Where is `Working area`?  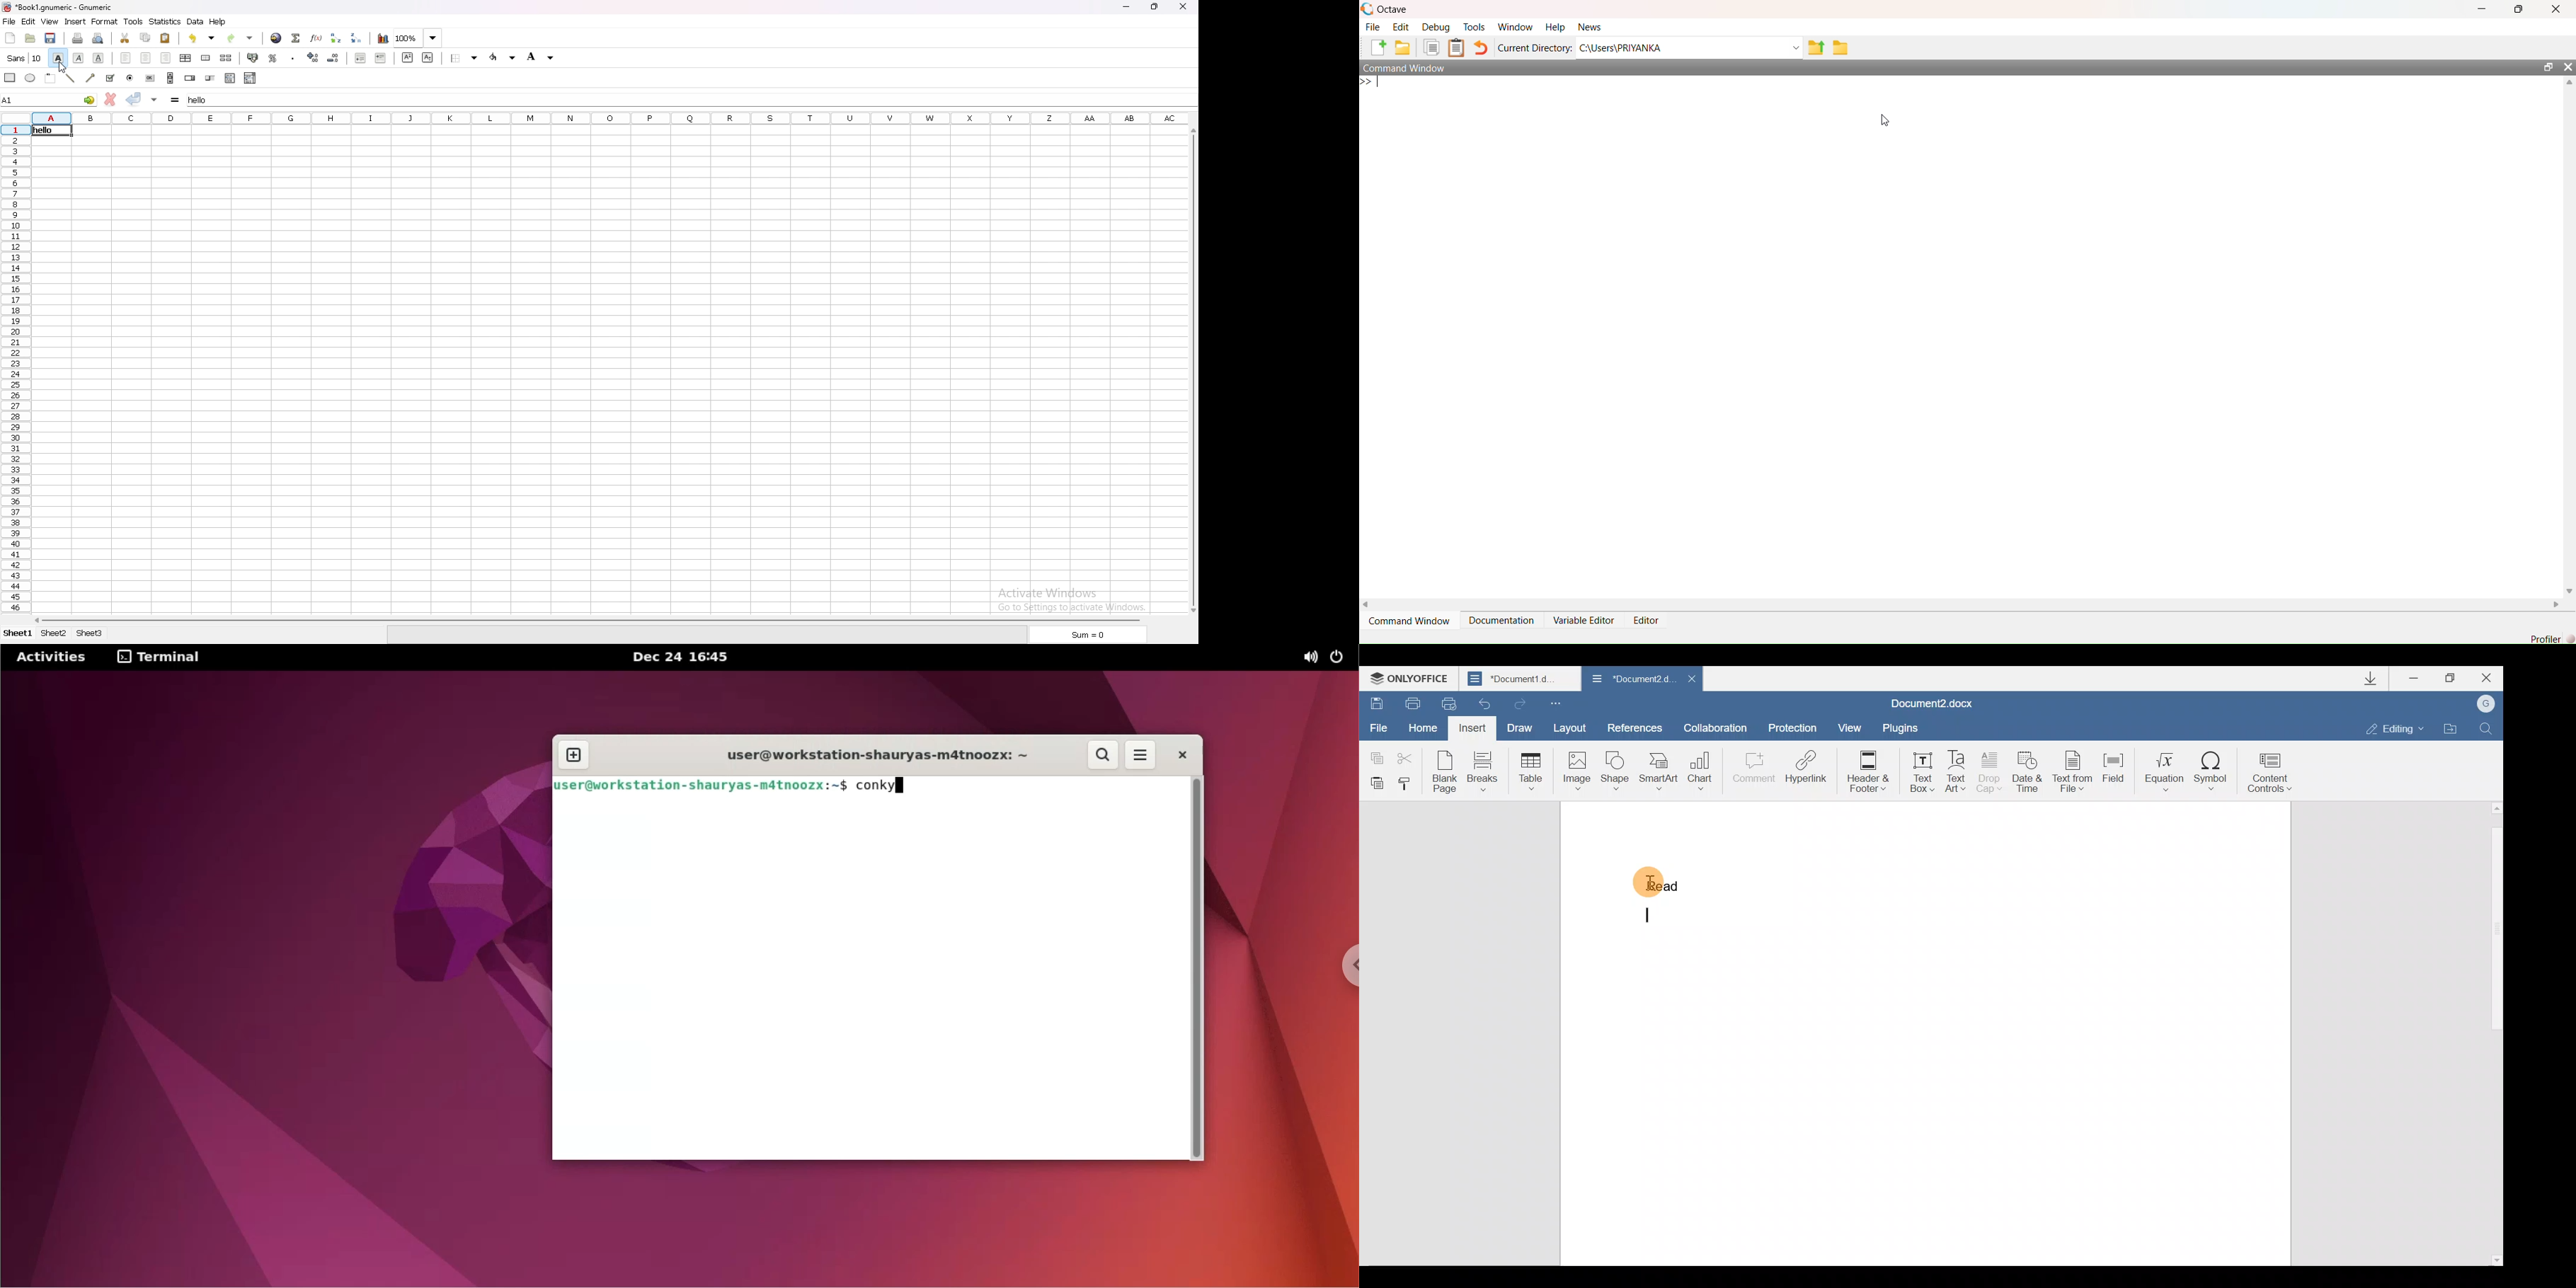 Working area is located at coordinates (2015, 1032).